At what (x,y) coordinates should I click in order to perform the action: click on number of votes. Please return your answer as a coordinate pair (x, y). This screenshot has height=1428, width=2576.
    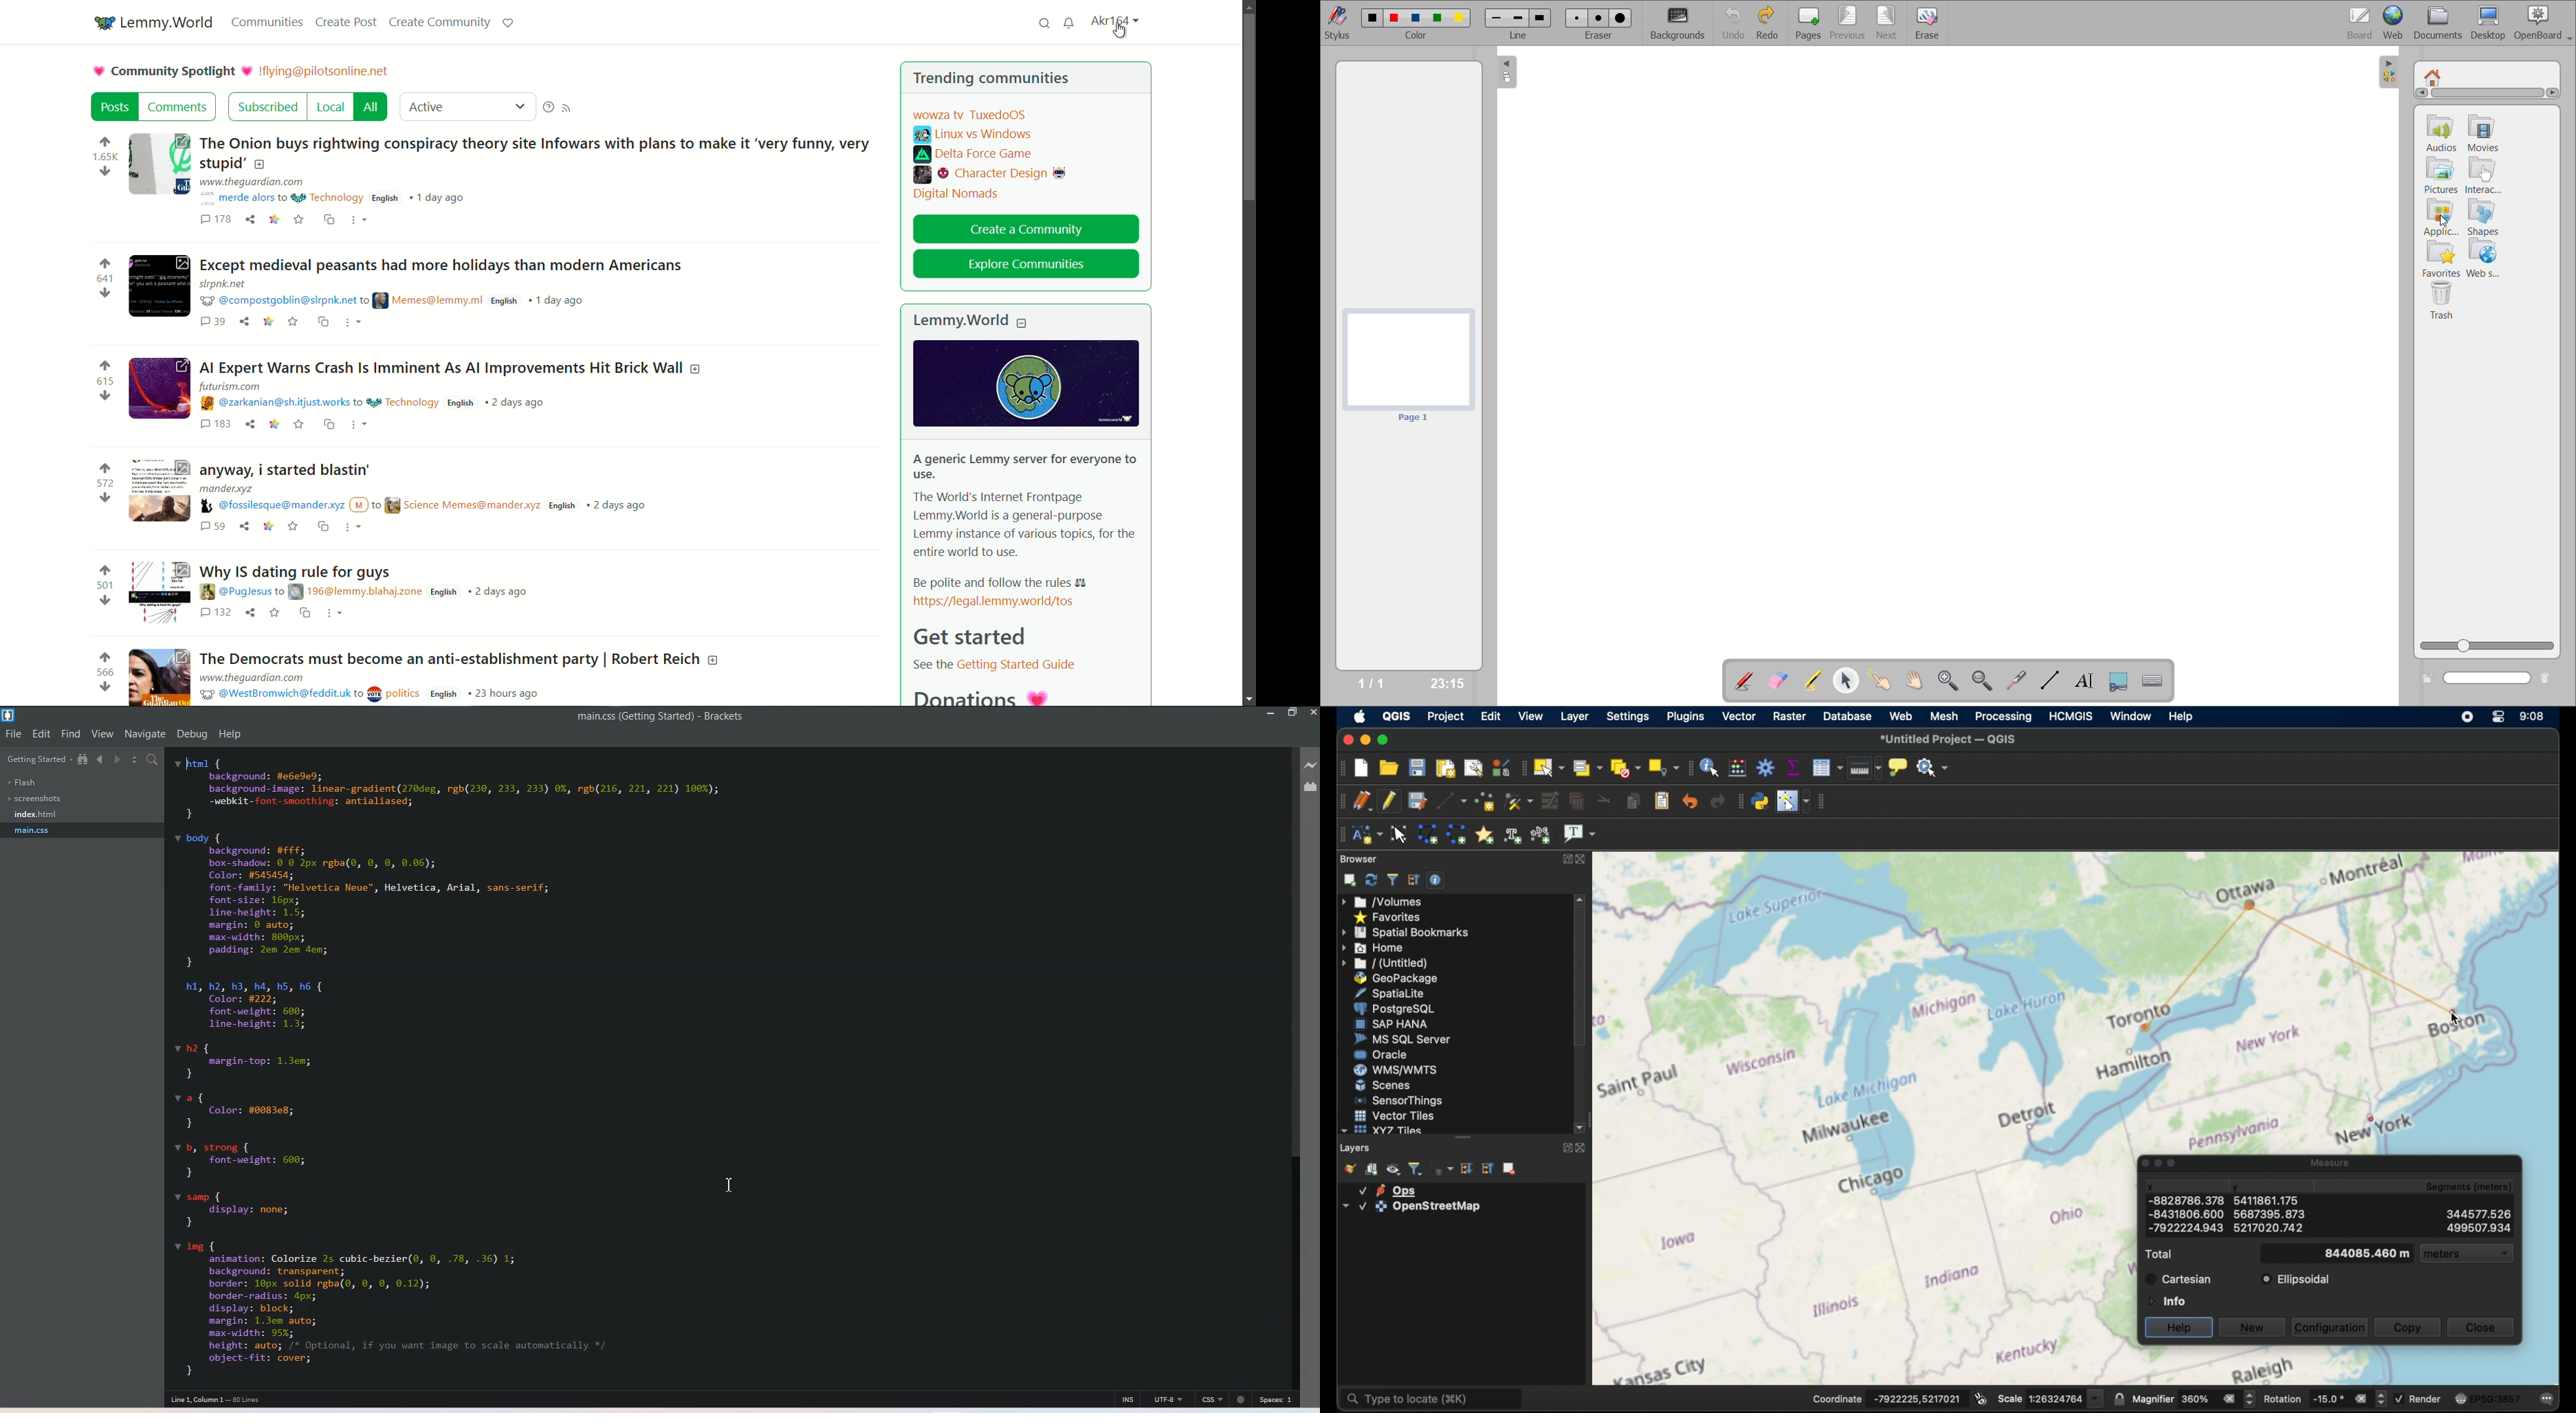
    Looking at the image, I should click on (105, 586).